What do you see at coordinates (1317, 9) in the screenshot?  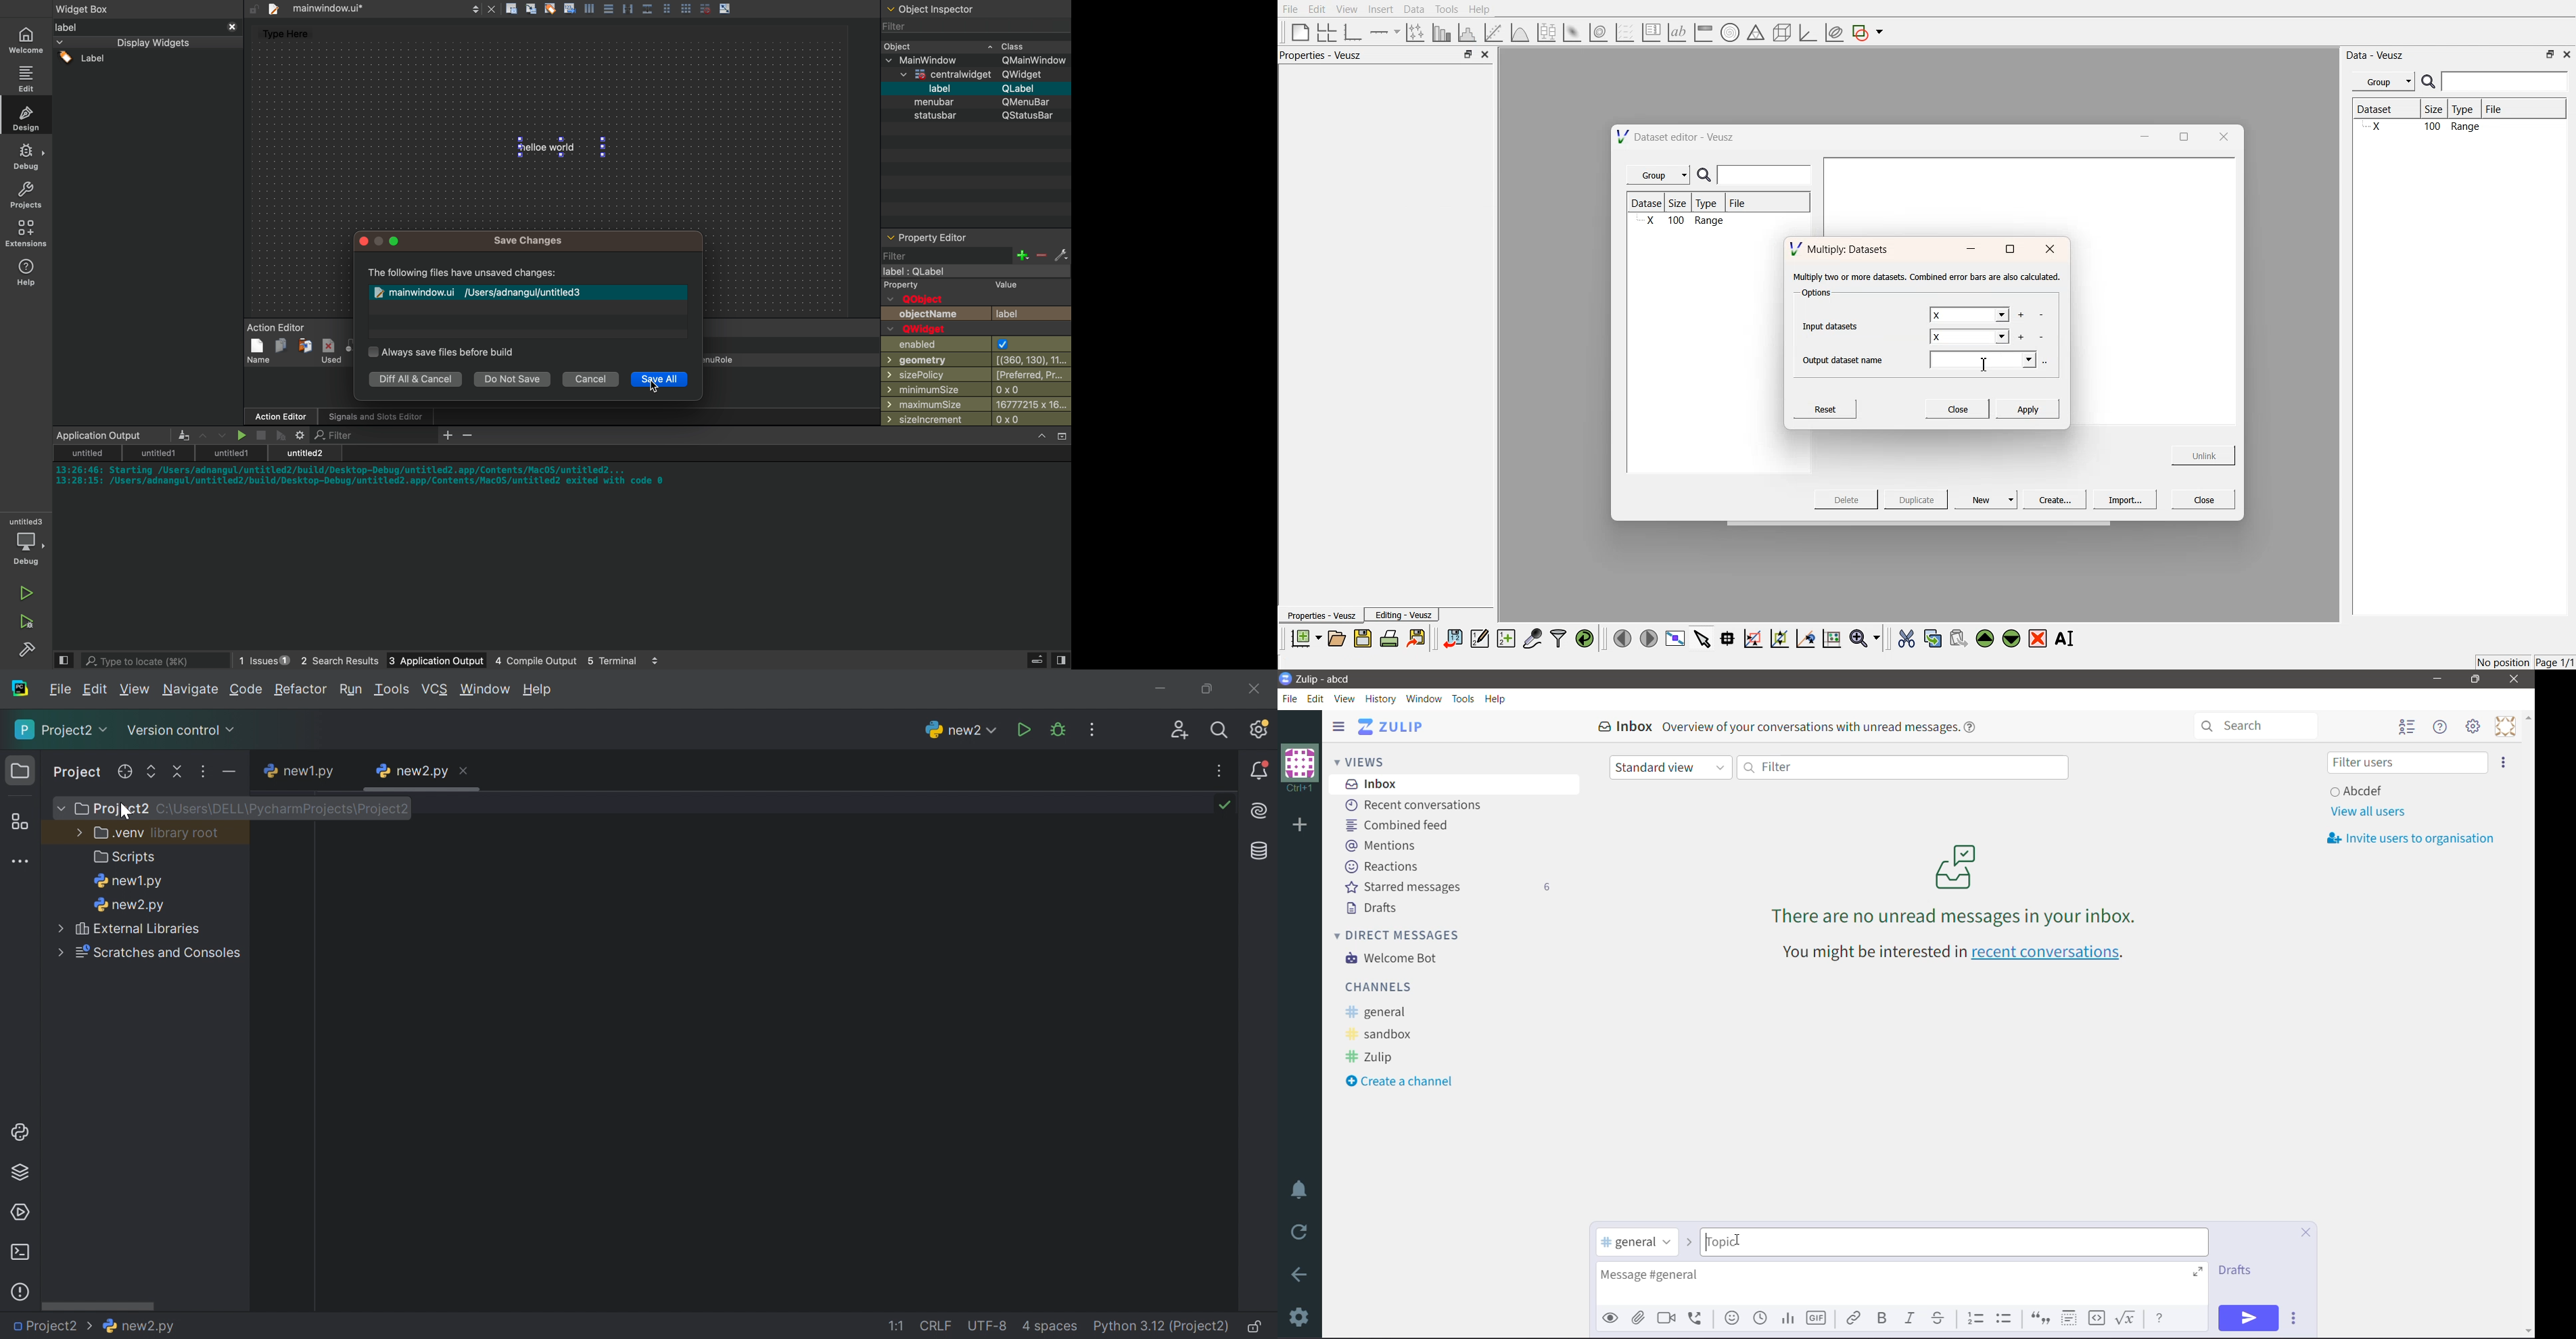 I see `Edit` at bounding box center [1317, 9].